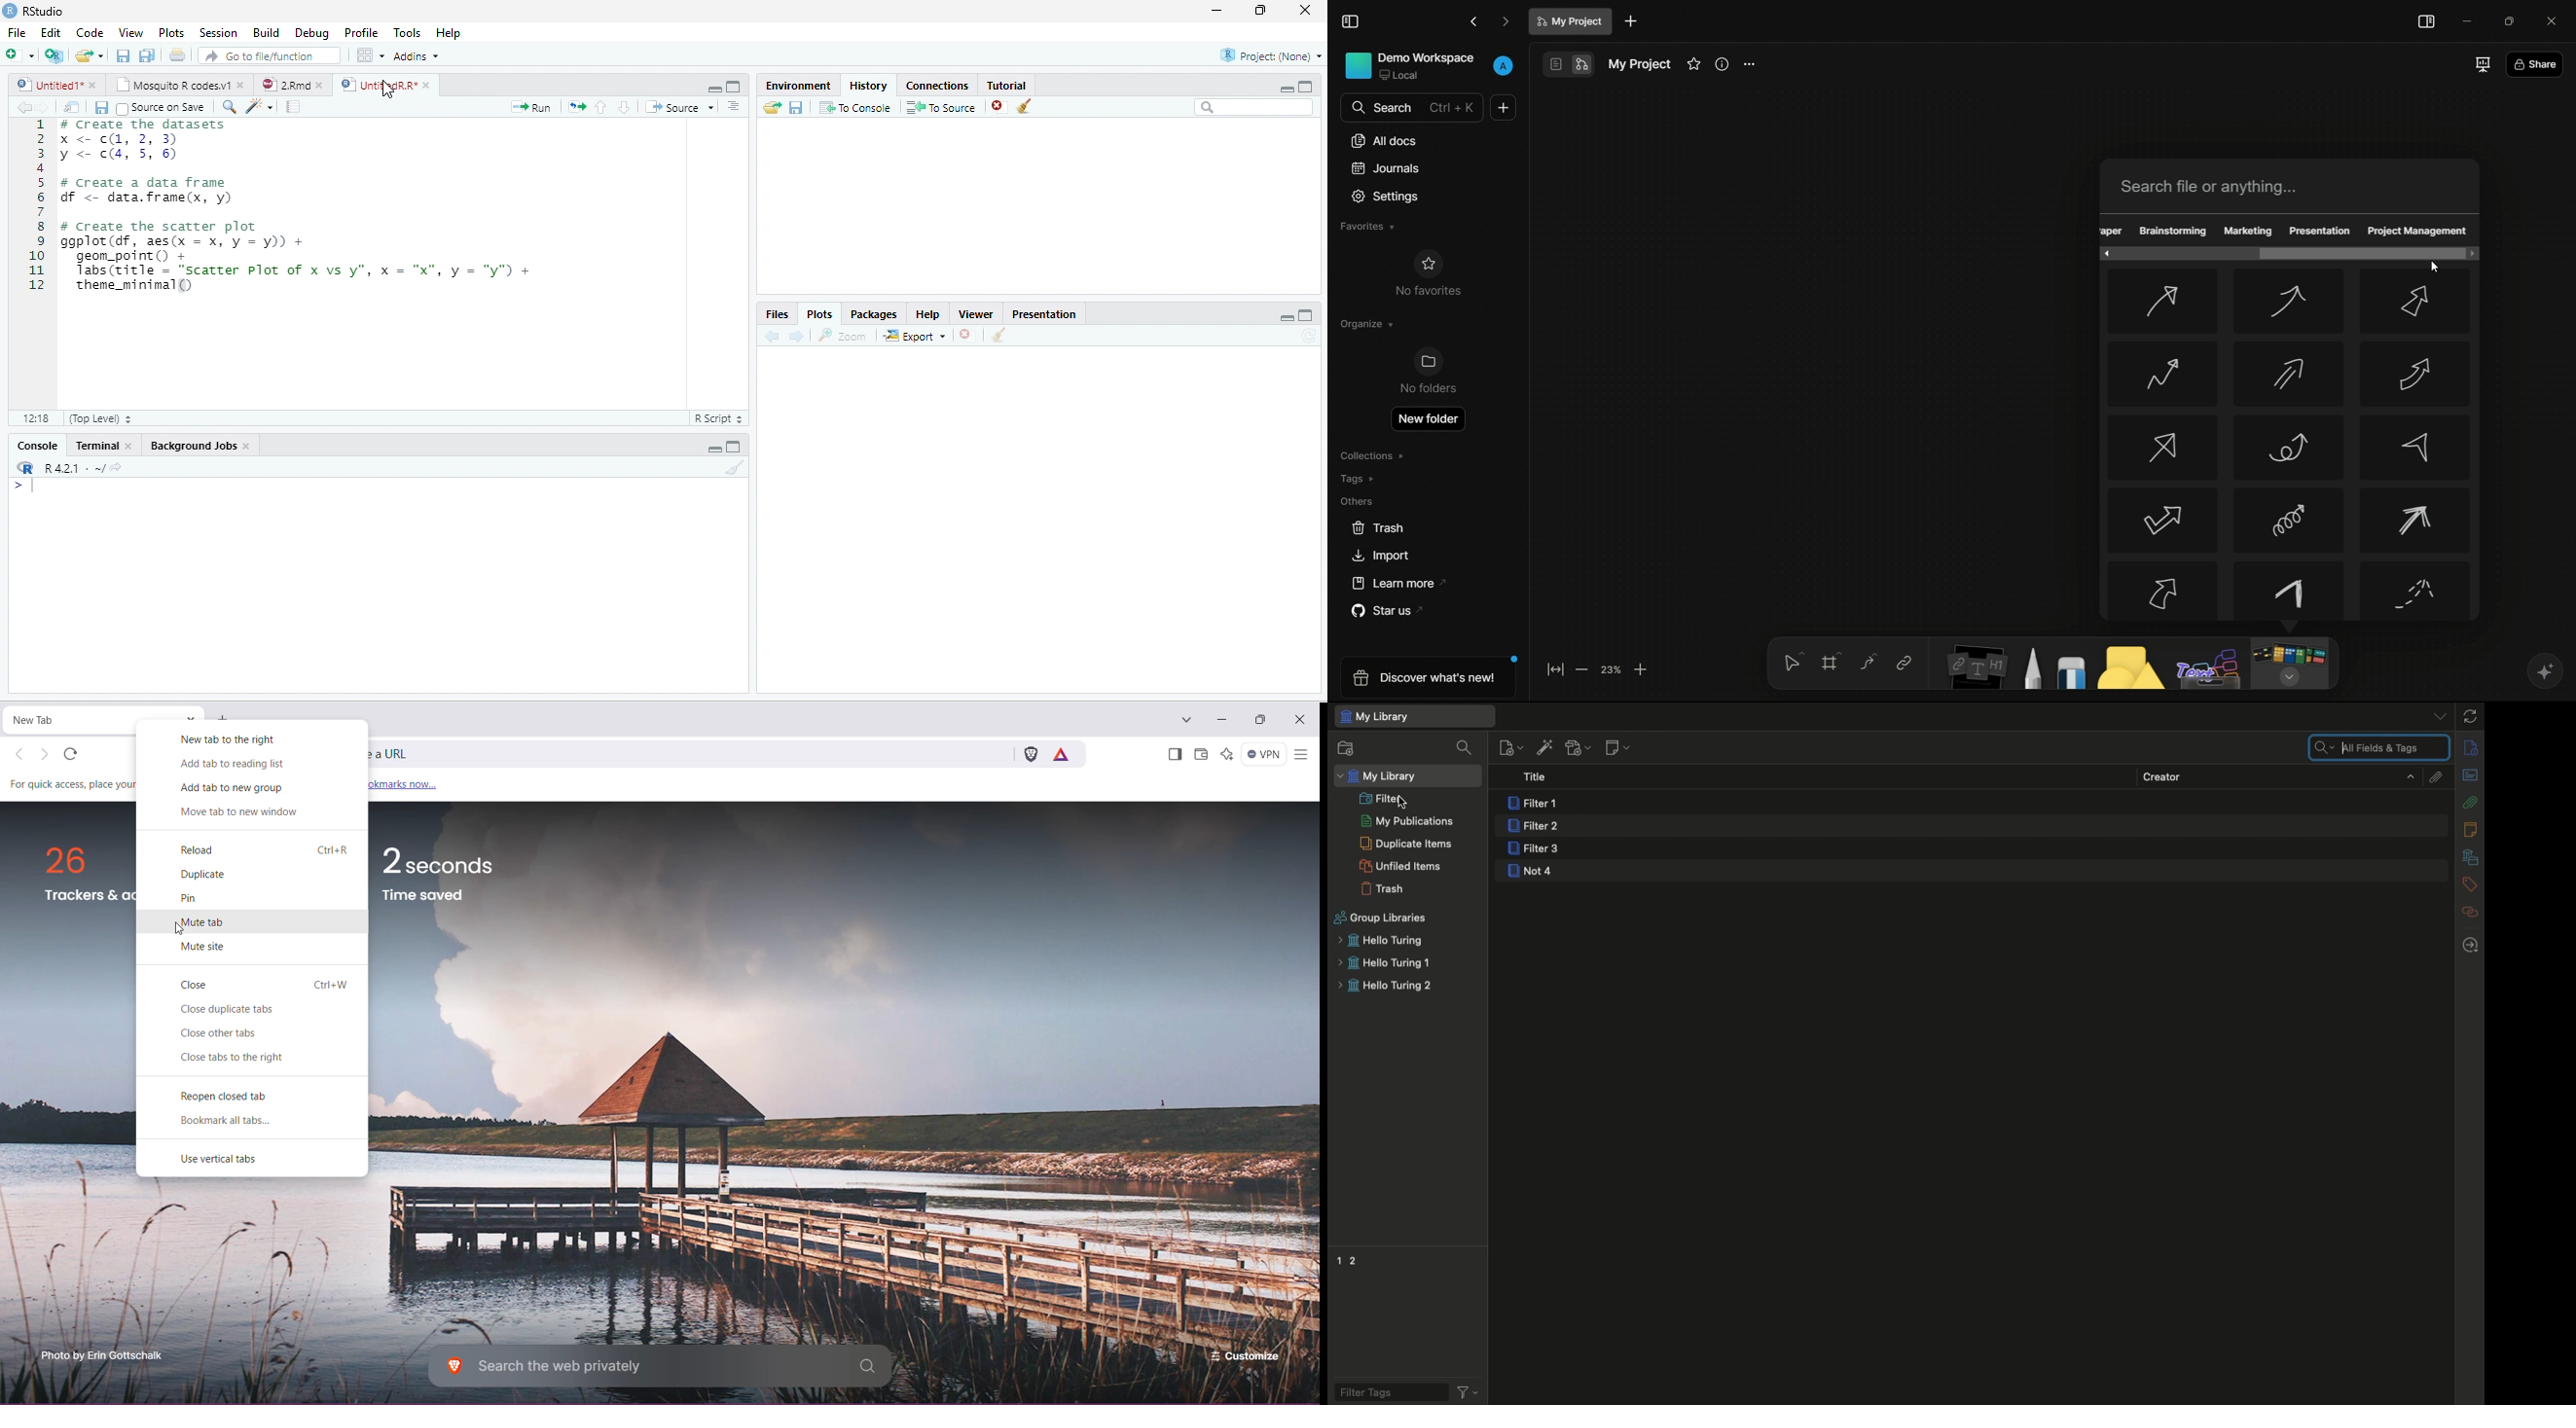 This screenshot has height=1428, width=2576. I want to click on close, so click(92, 85).